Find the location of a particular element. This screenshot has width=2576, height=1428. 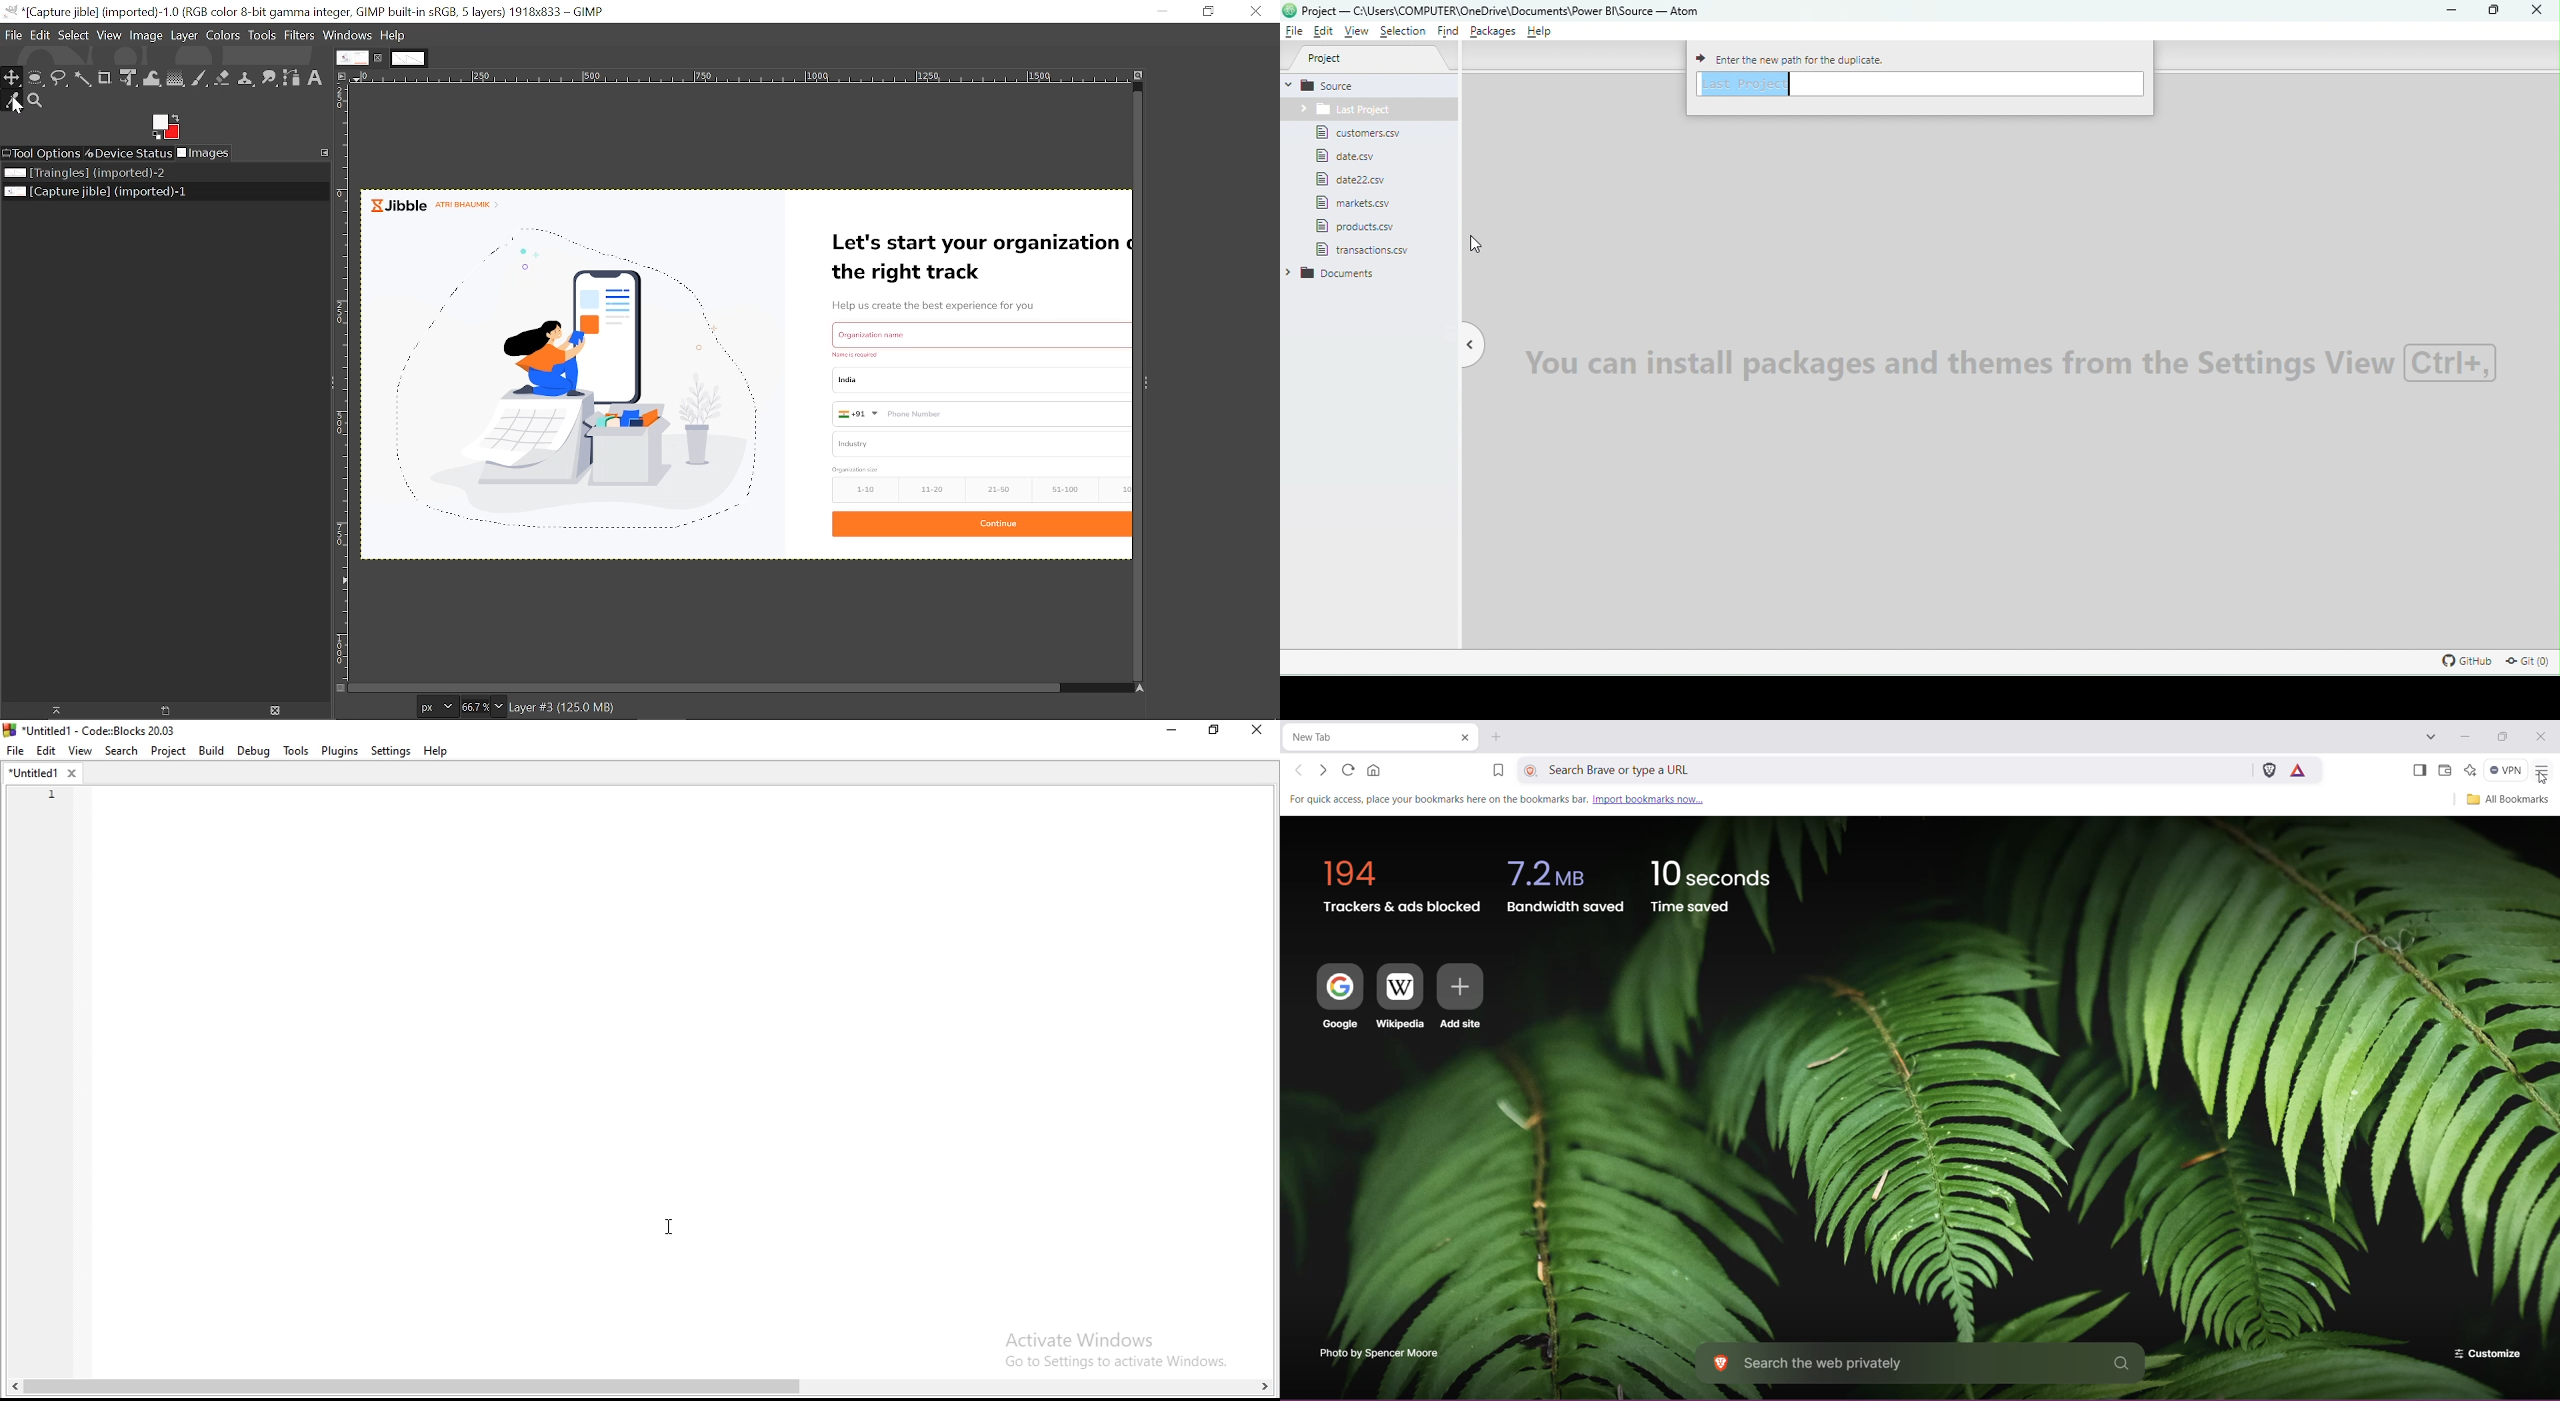

Image format  is located at coordinates (438, 707).